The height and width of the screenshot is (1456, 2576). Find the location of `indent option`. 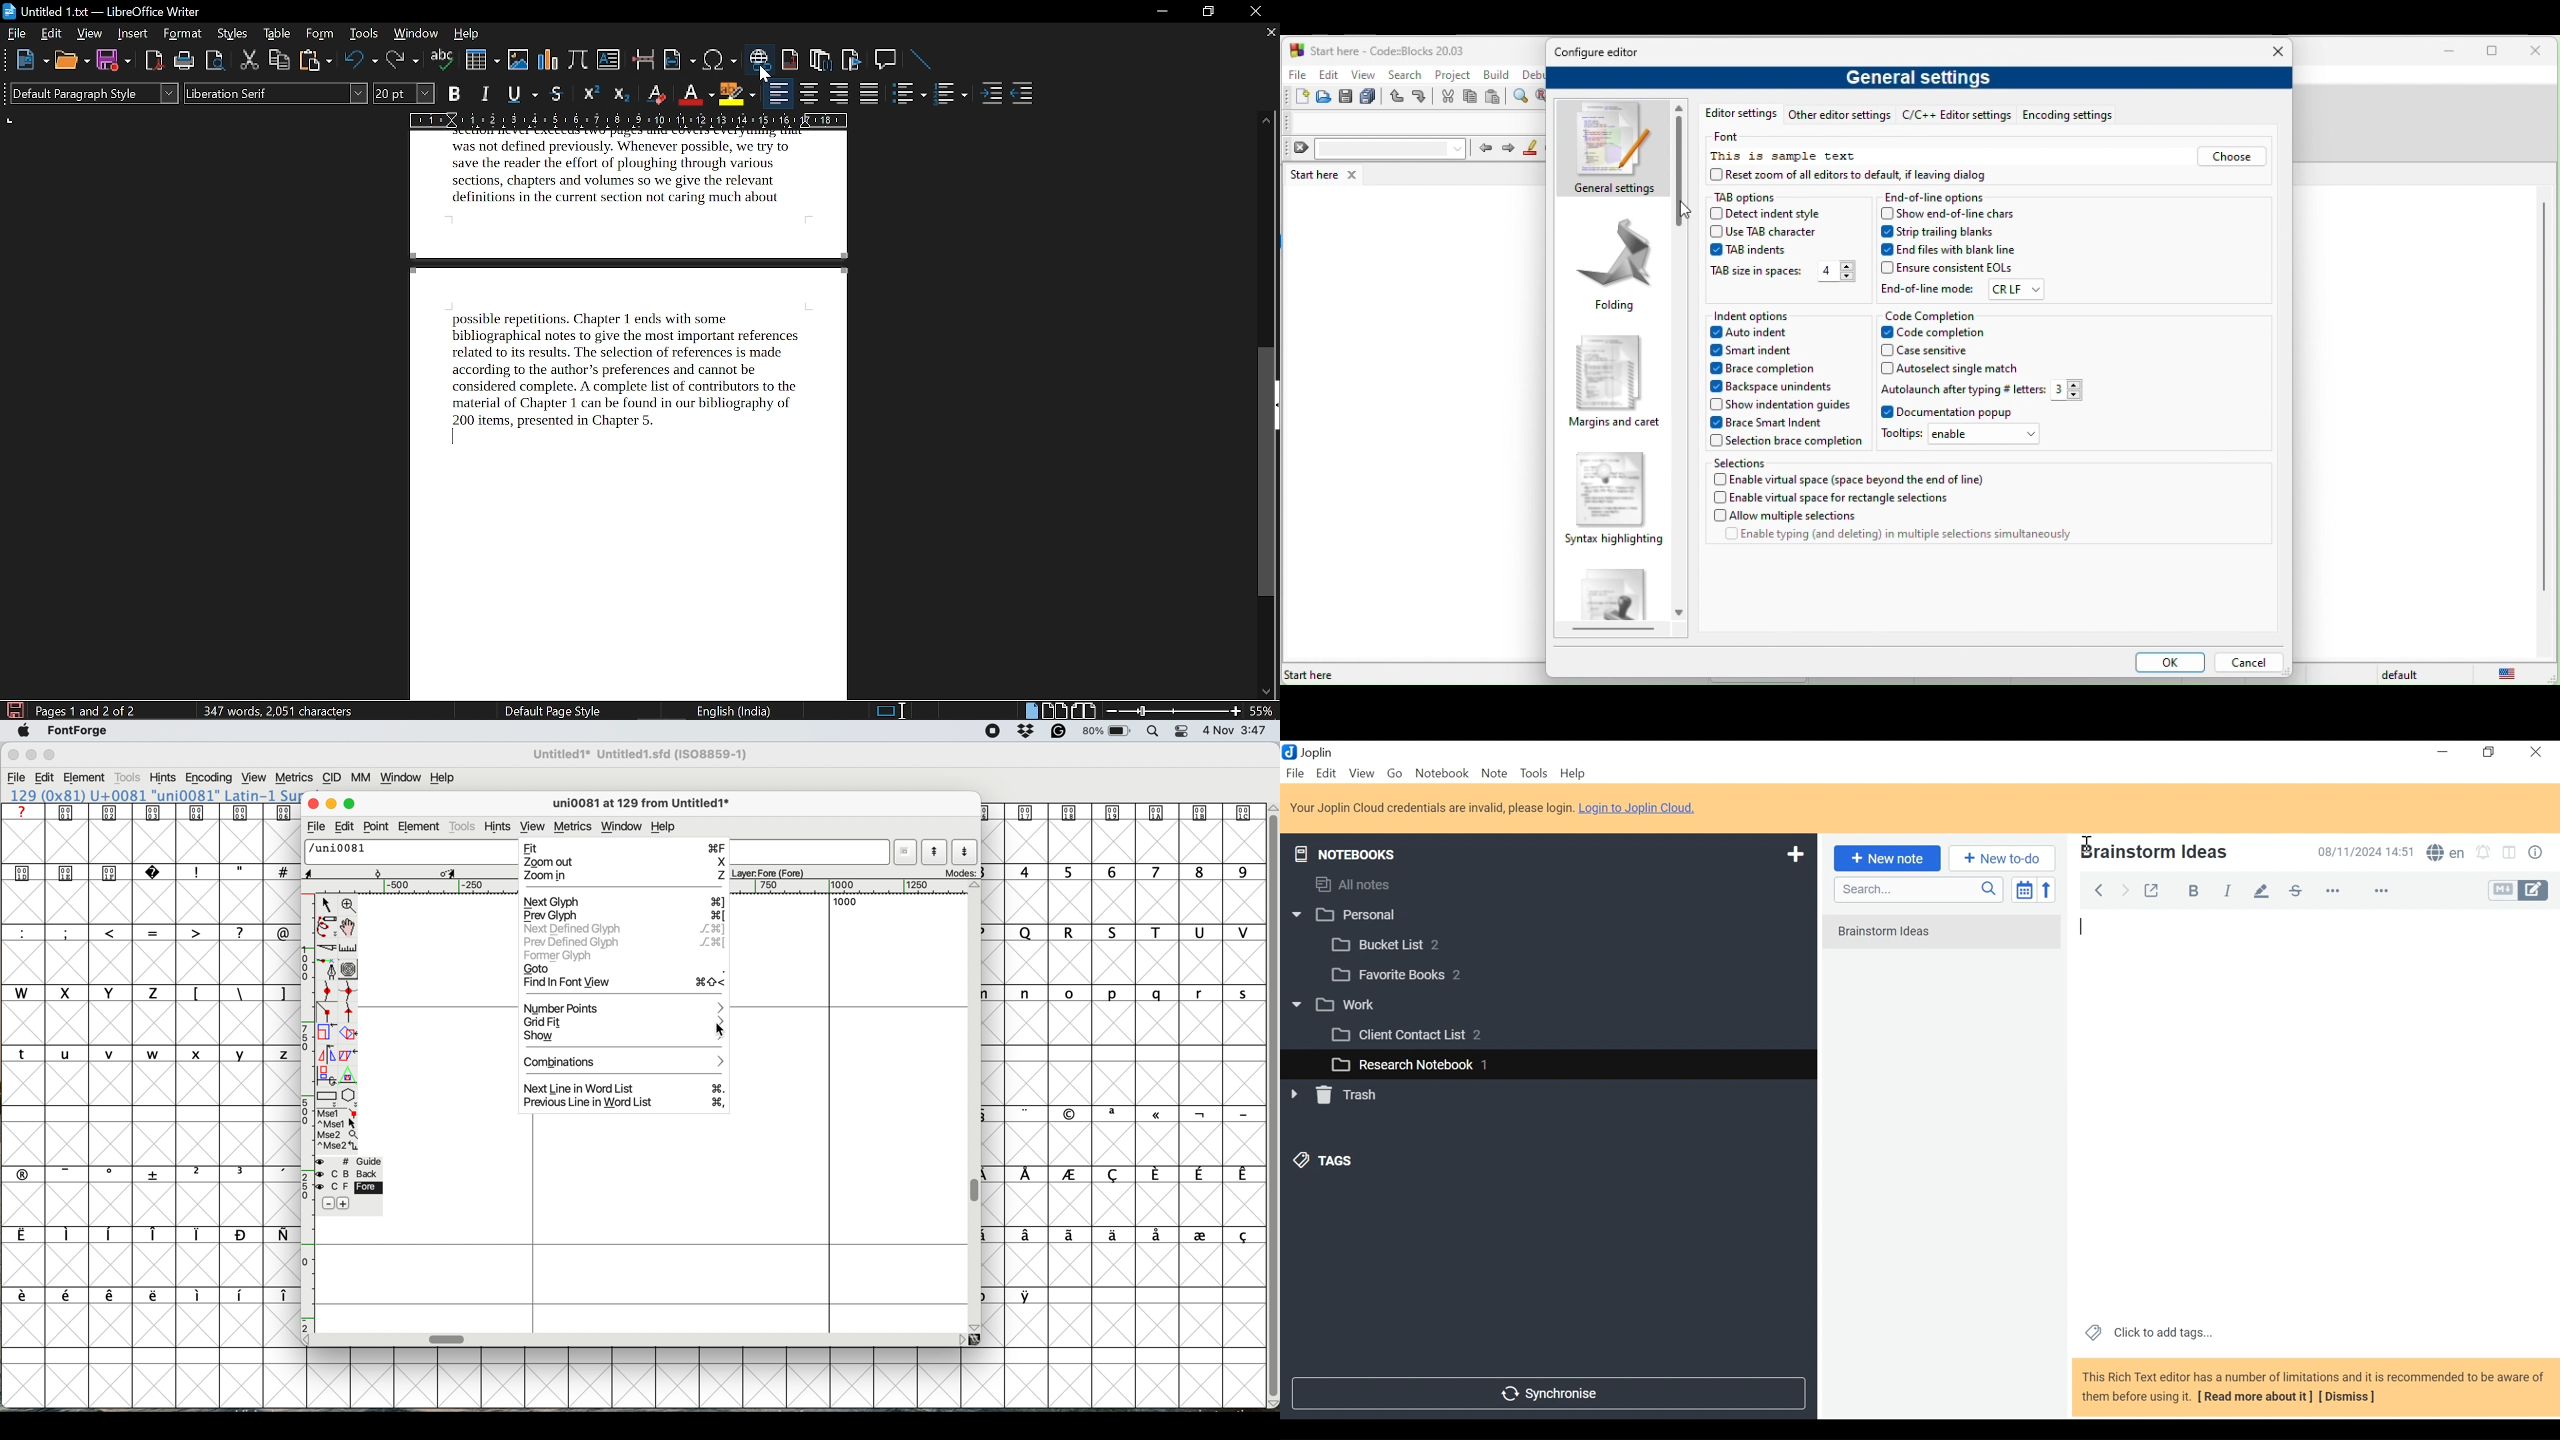

indent option is located at coordinates (1779, 316).